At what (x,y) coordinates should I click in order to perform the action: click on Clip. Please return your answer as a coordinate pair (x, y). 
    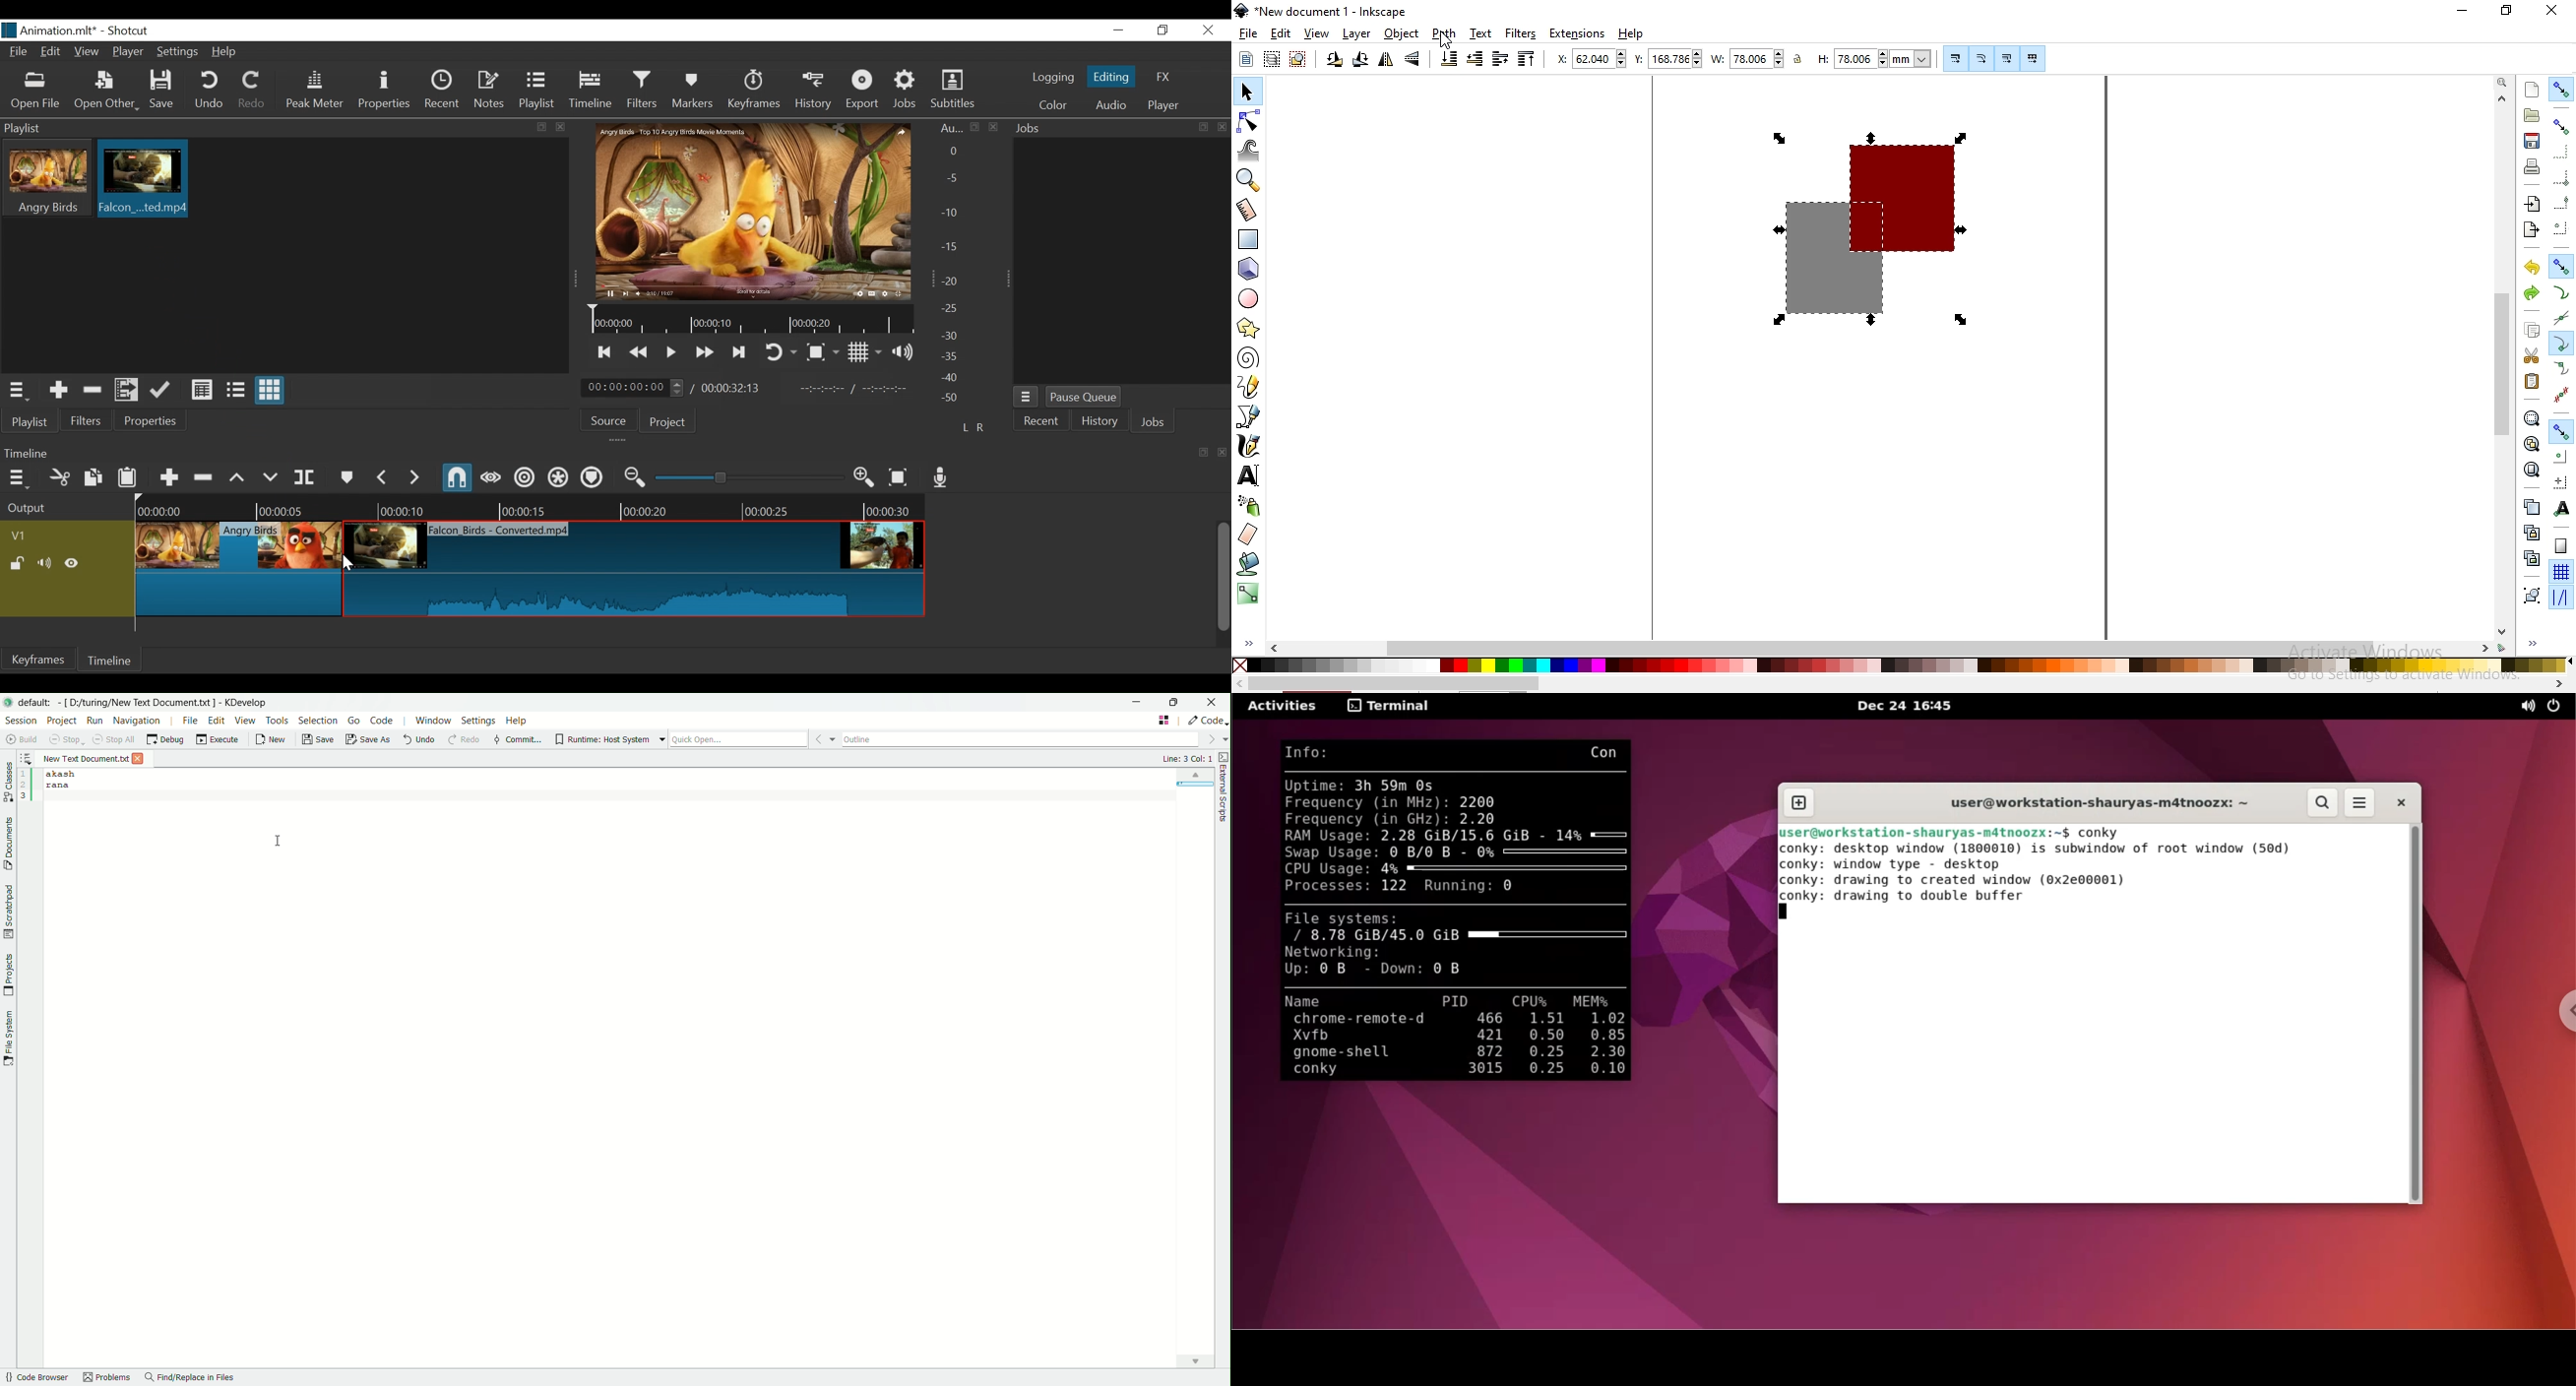
    Looking at the image, I should click on (142, 179).